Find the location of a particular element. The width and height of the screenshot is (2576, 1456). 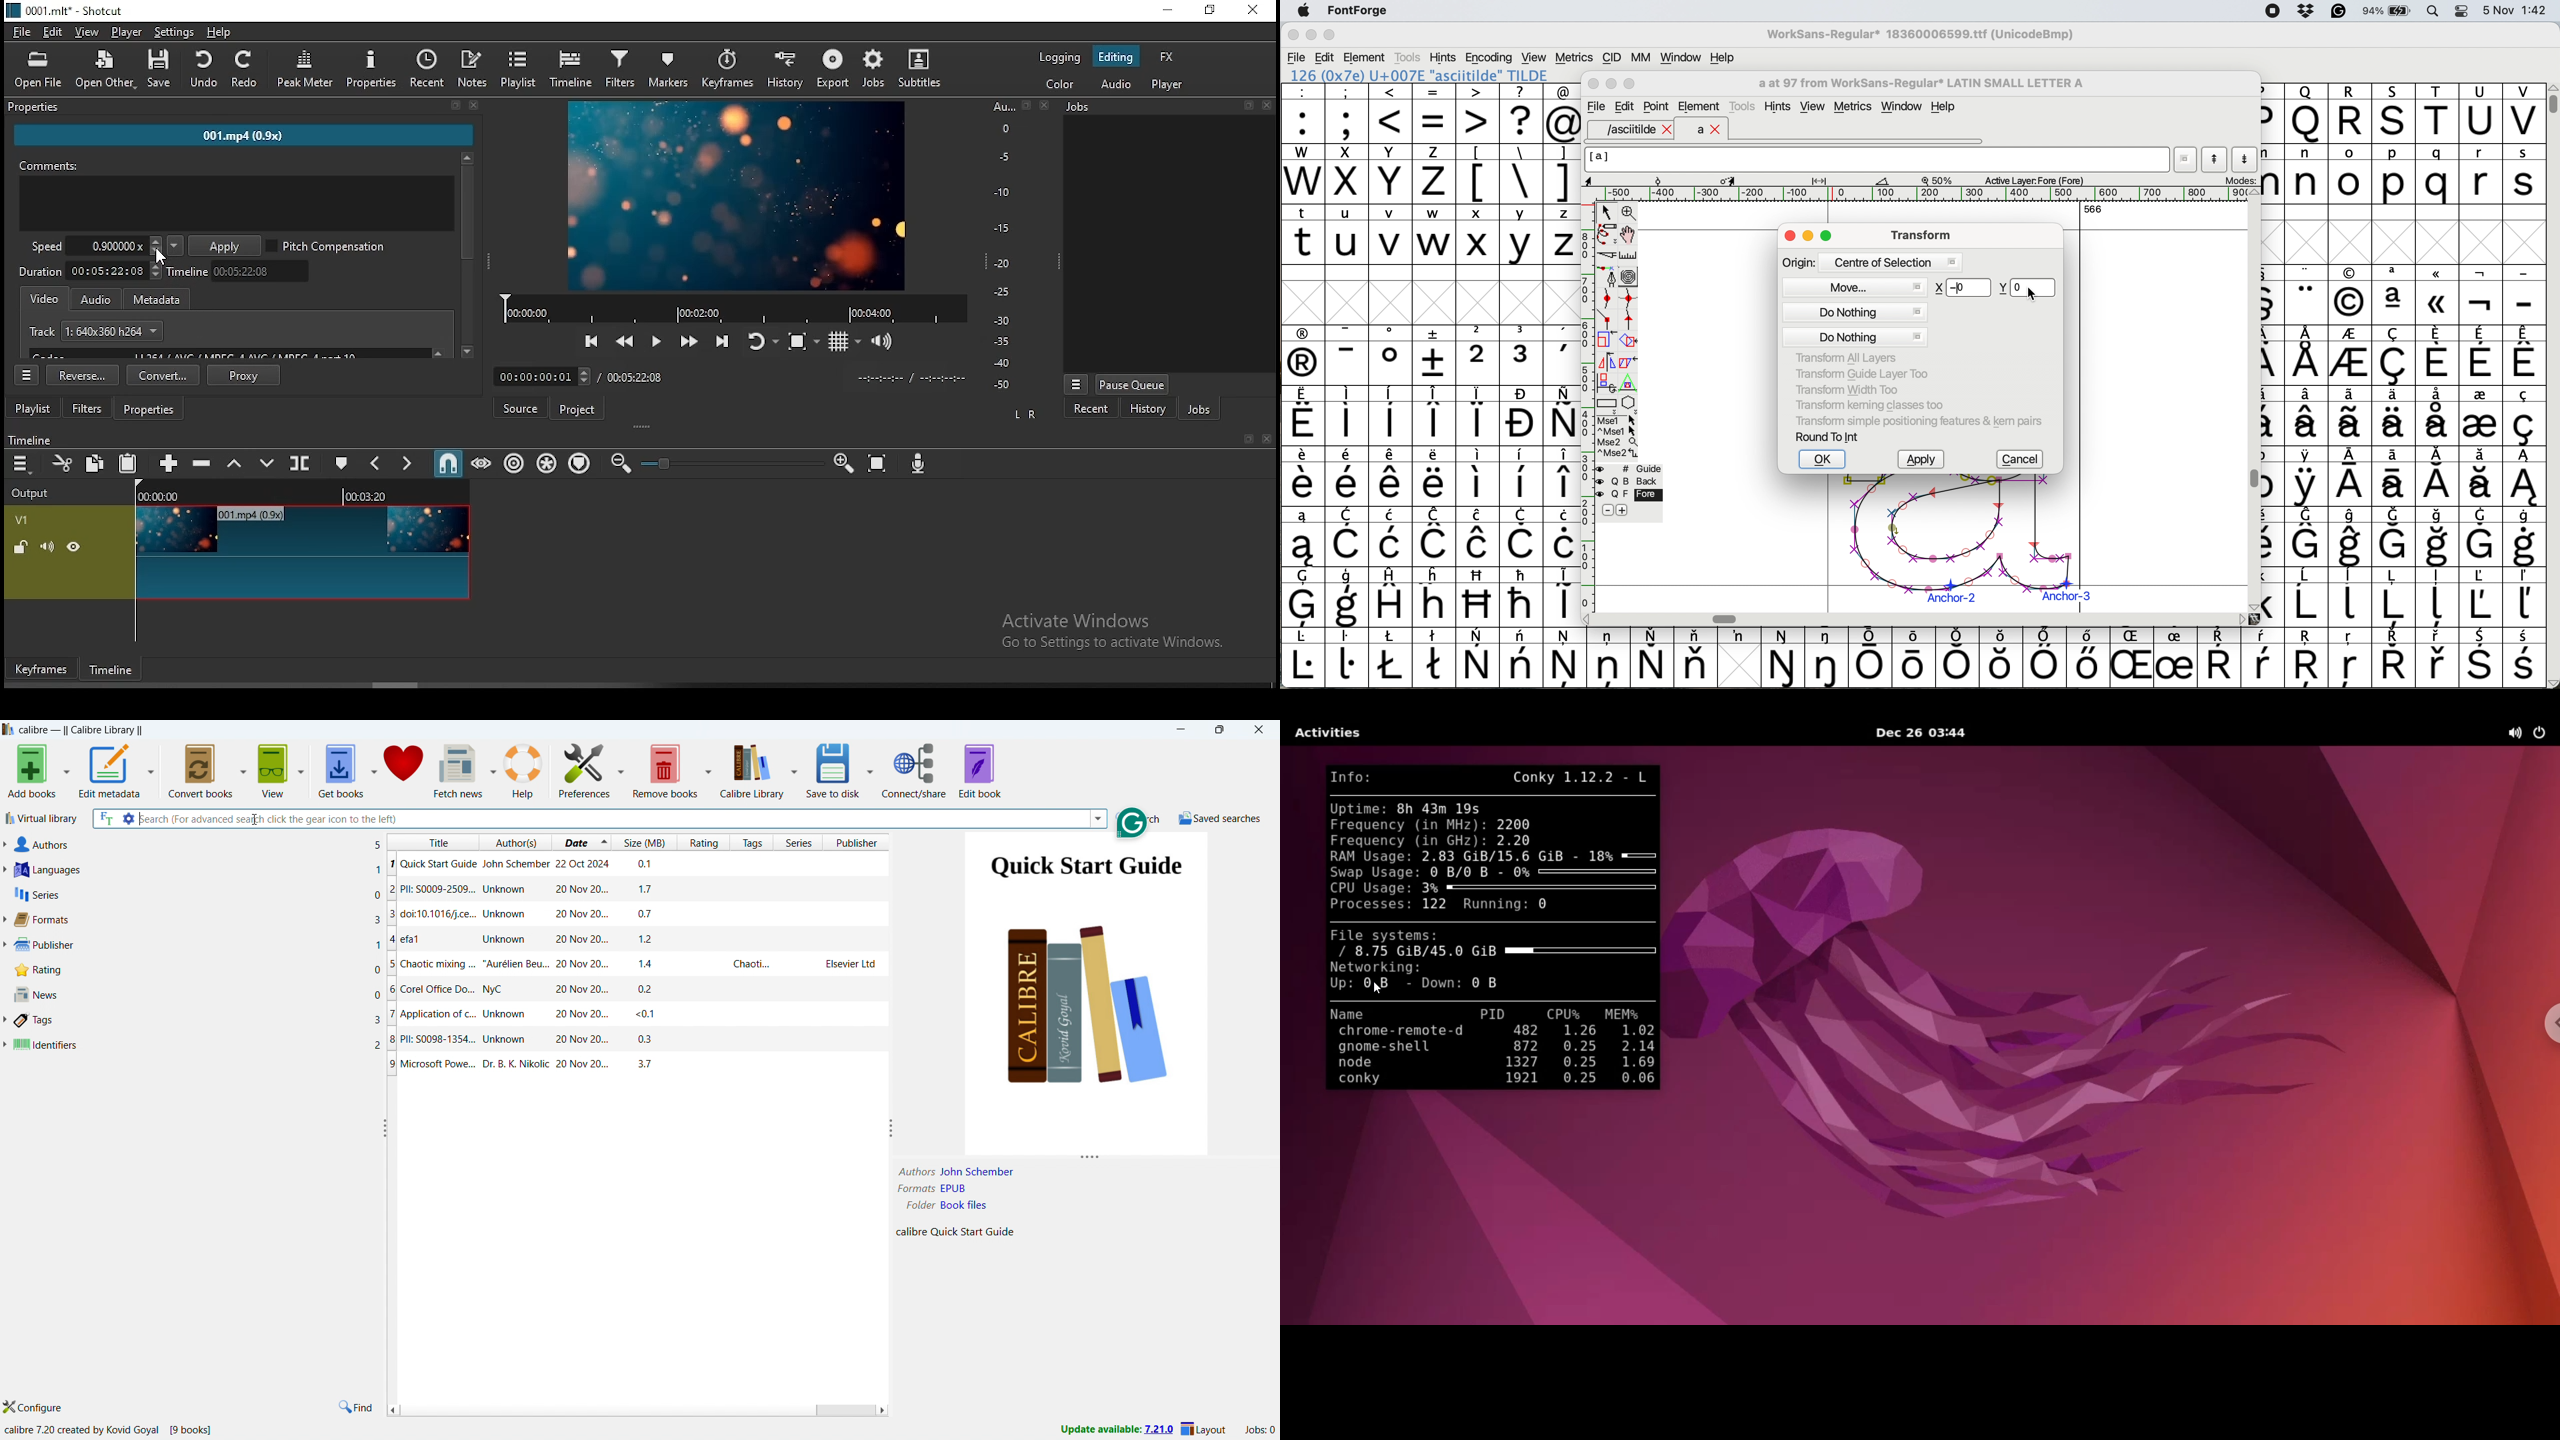

symbol is located at coordinates (1523, 355).